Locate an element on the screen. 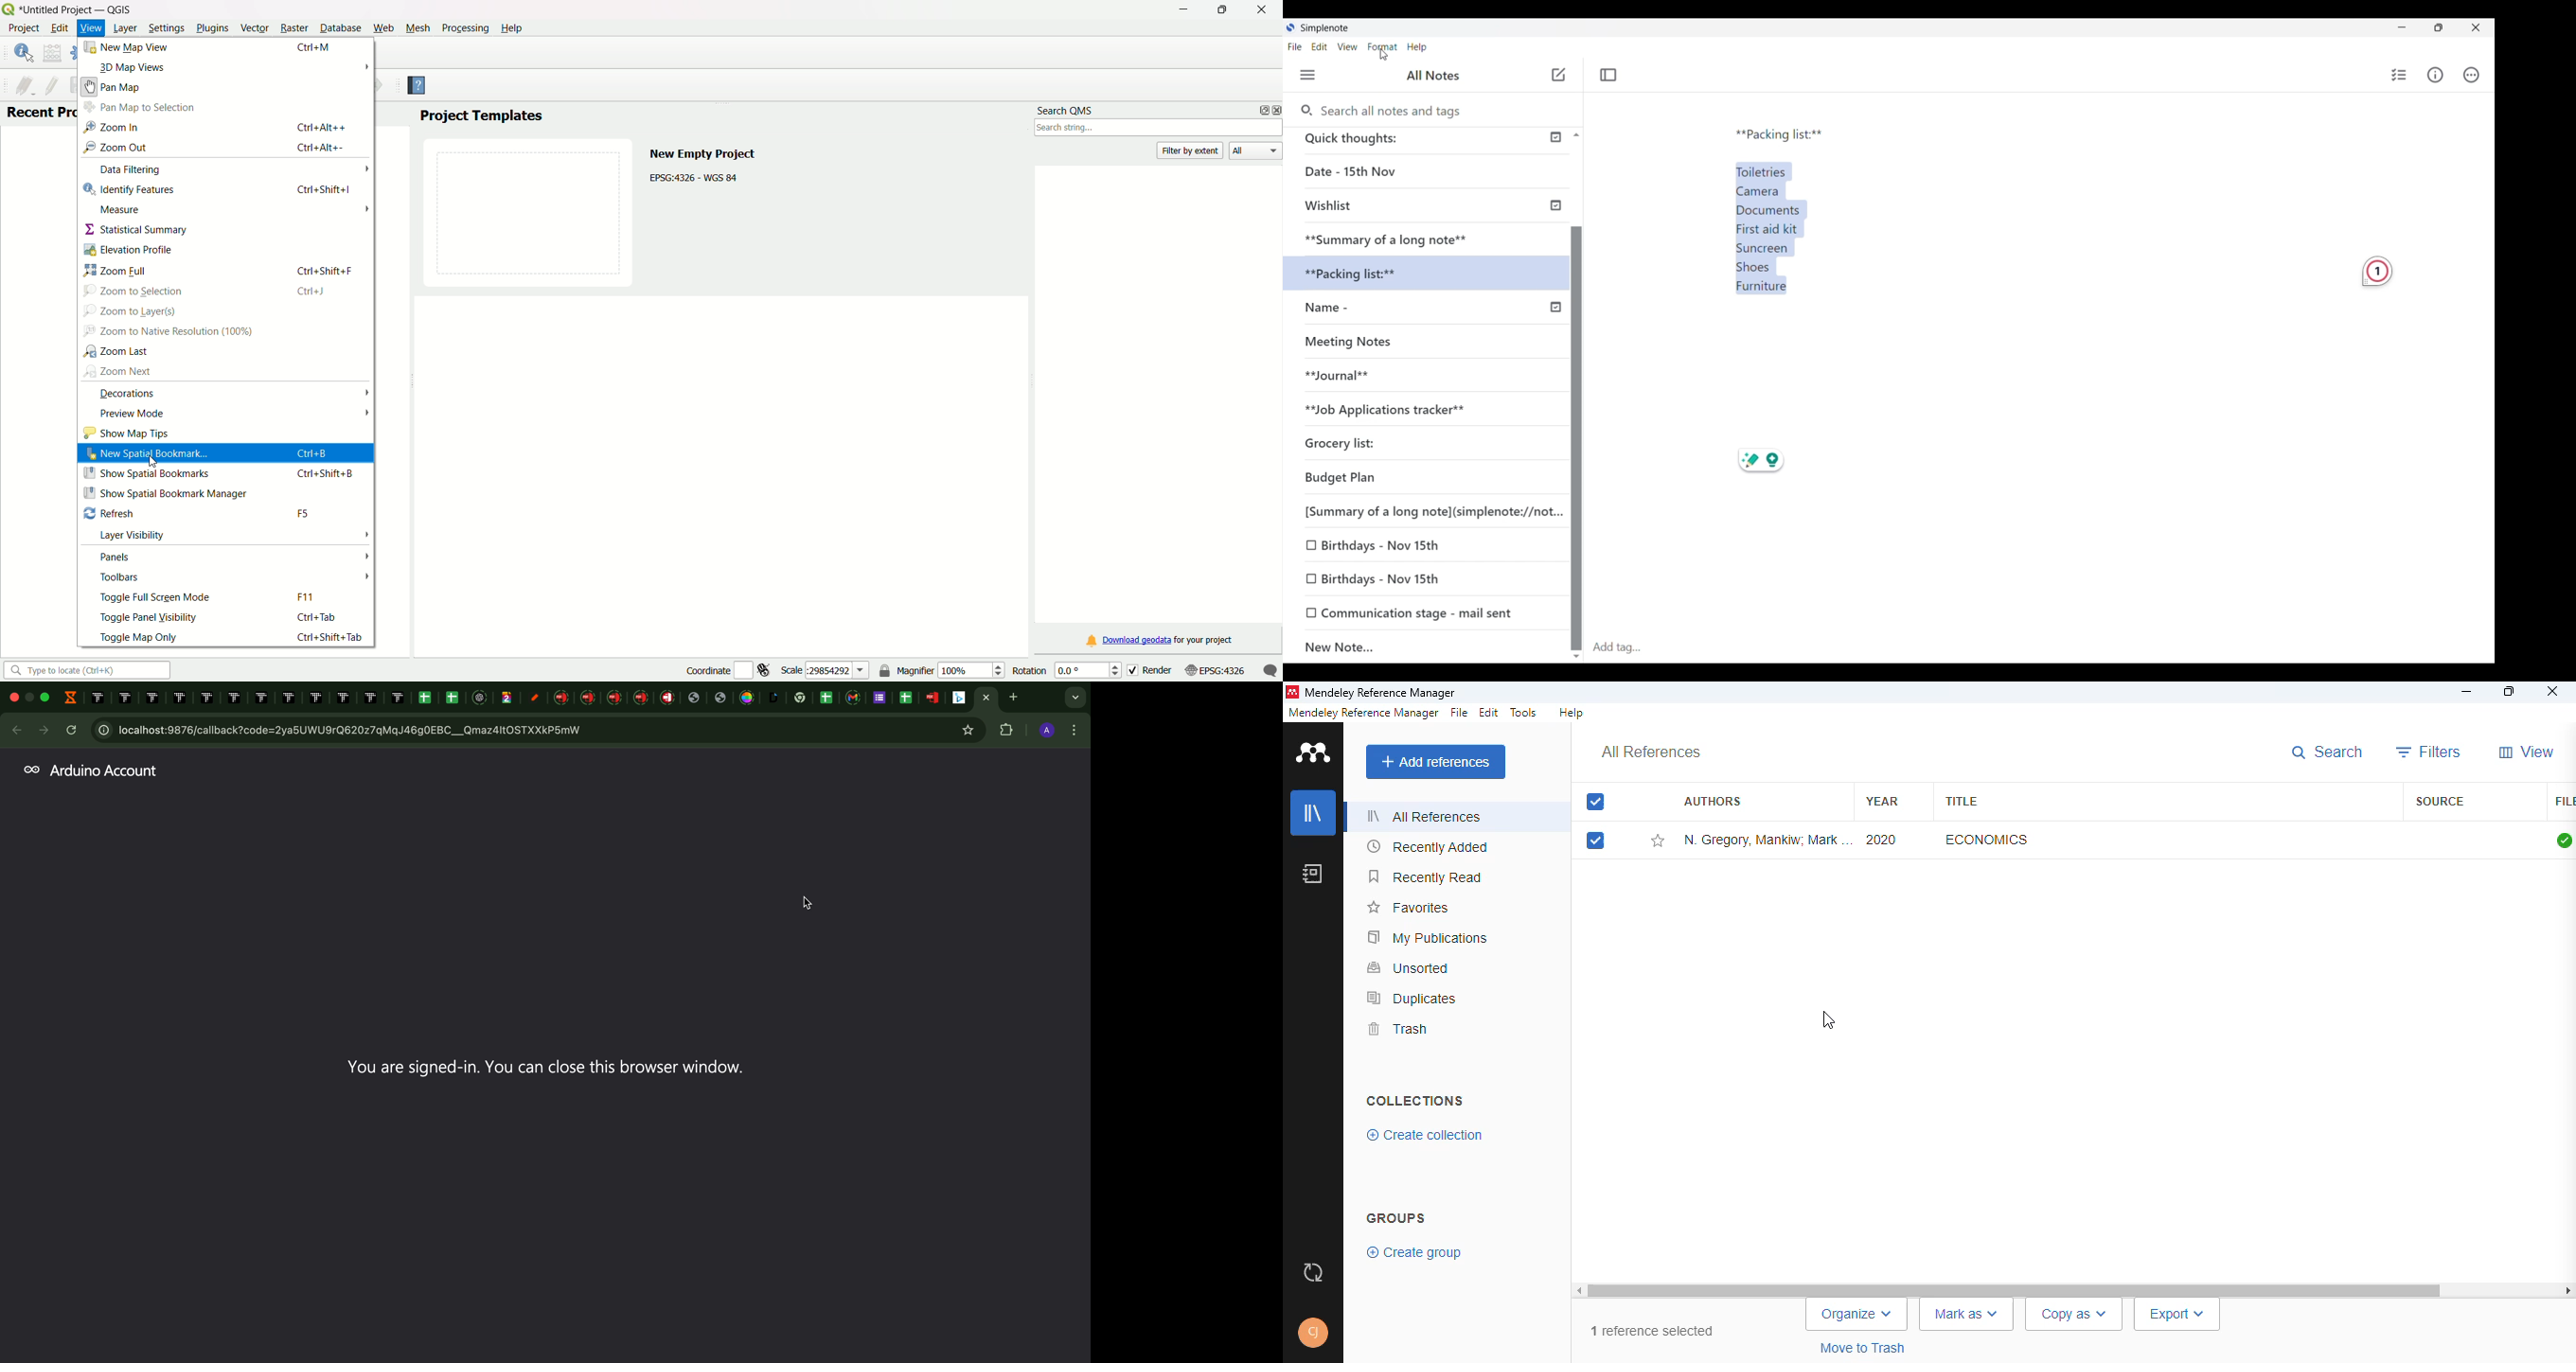  Minimize  is located at coordinates (2402, 27).